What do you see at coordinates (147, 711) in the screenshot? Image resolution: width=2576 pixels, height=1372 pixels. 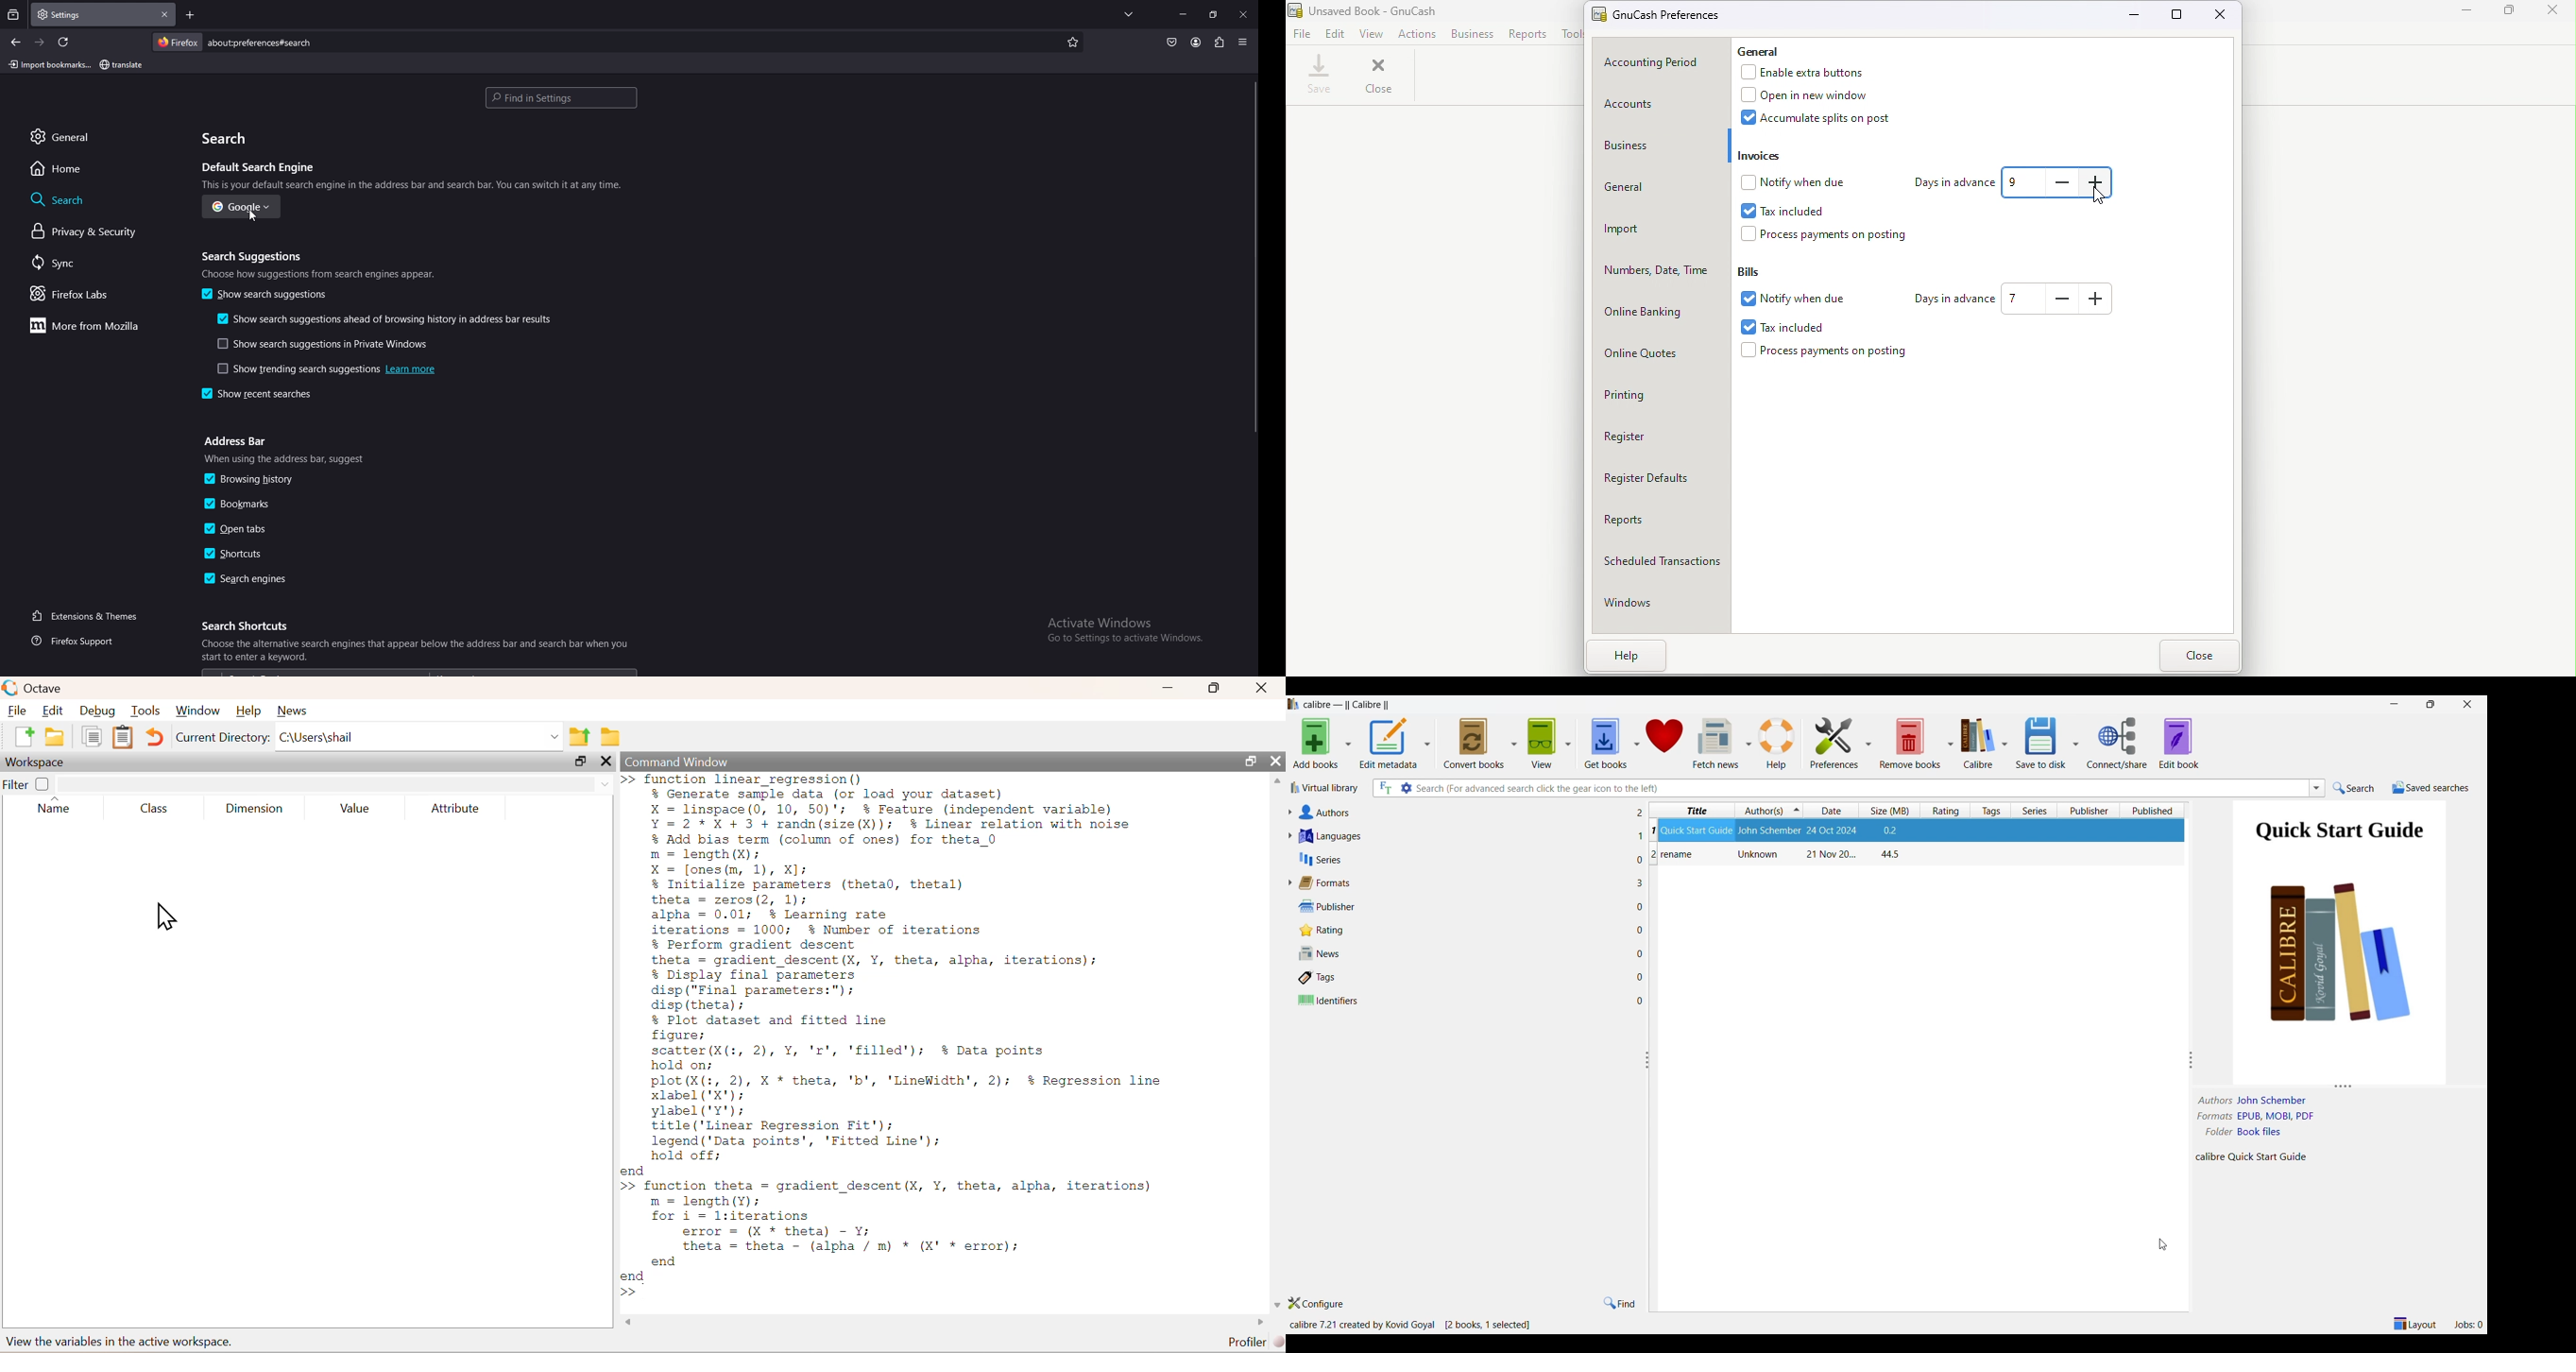 I see `Tools` at bounding box center [147, 711].